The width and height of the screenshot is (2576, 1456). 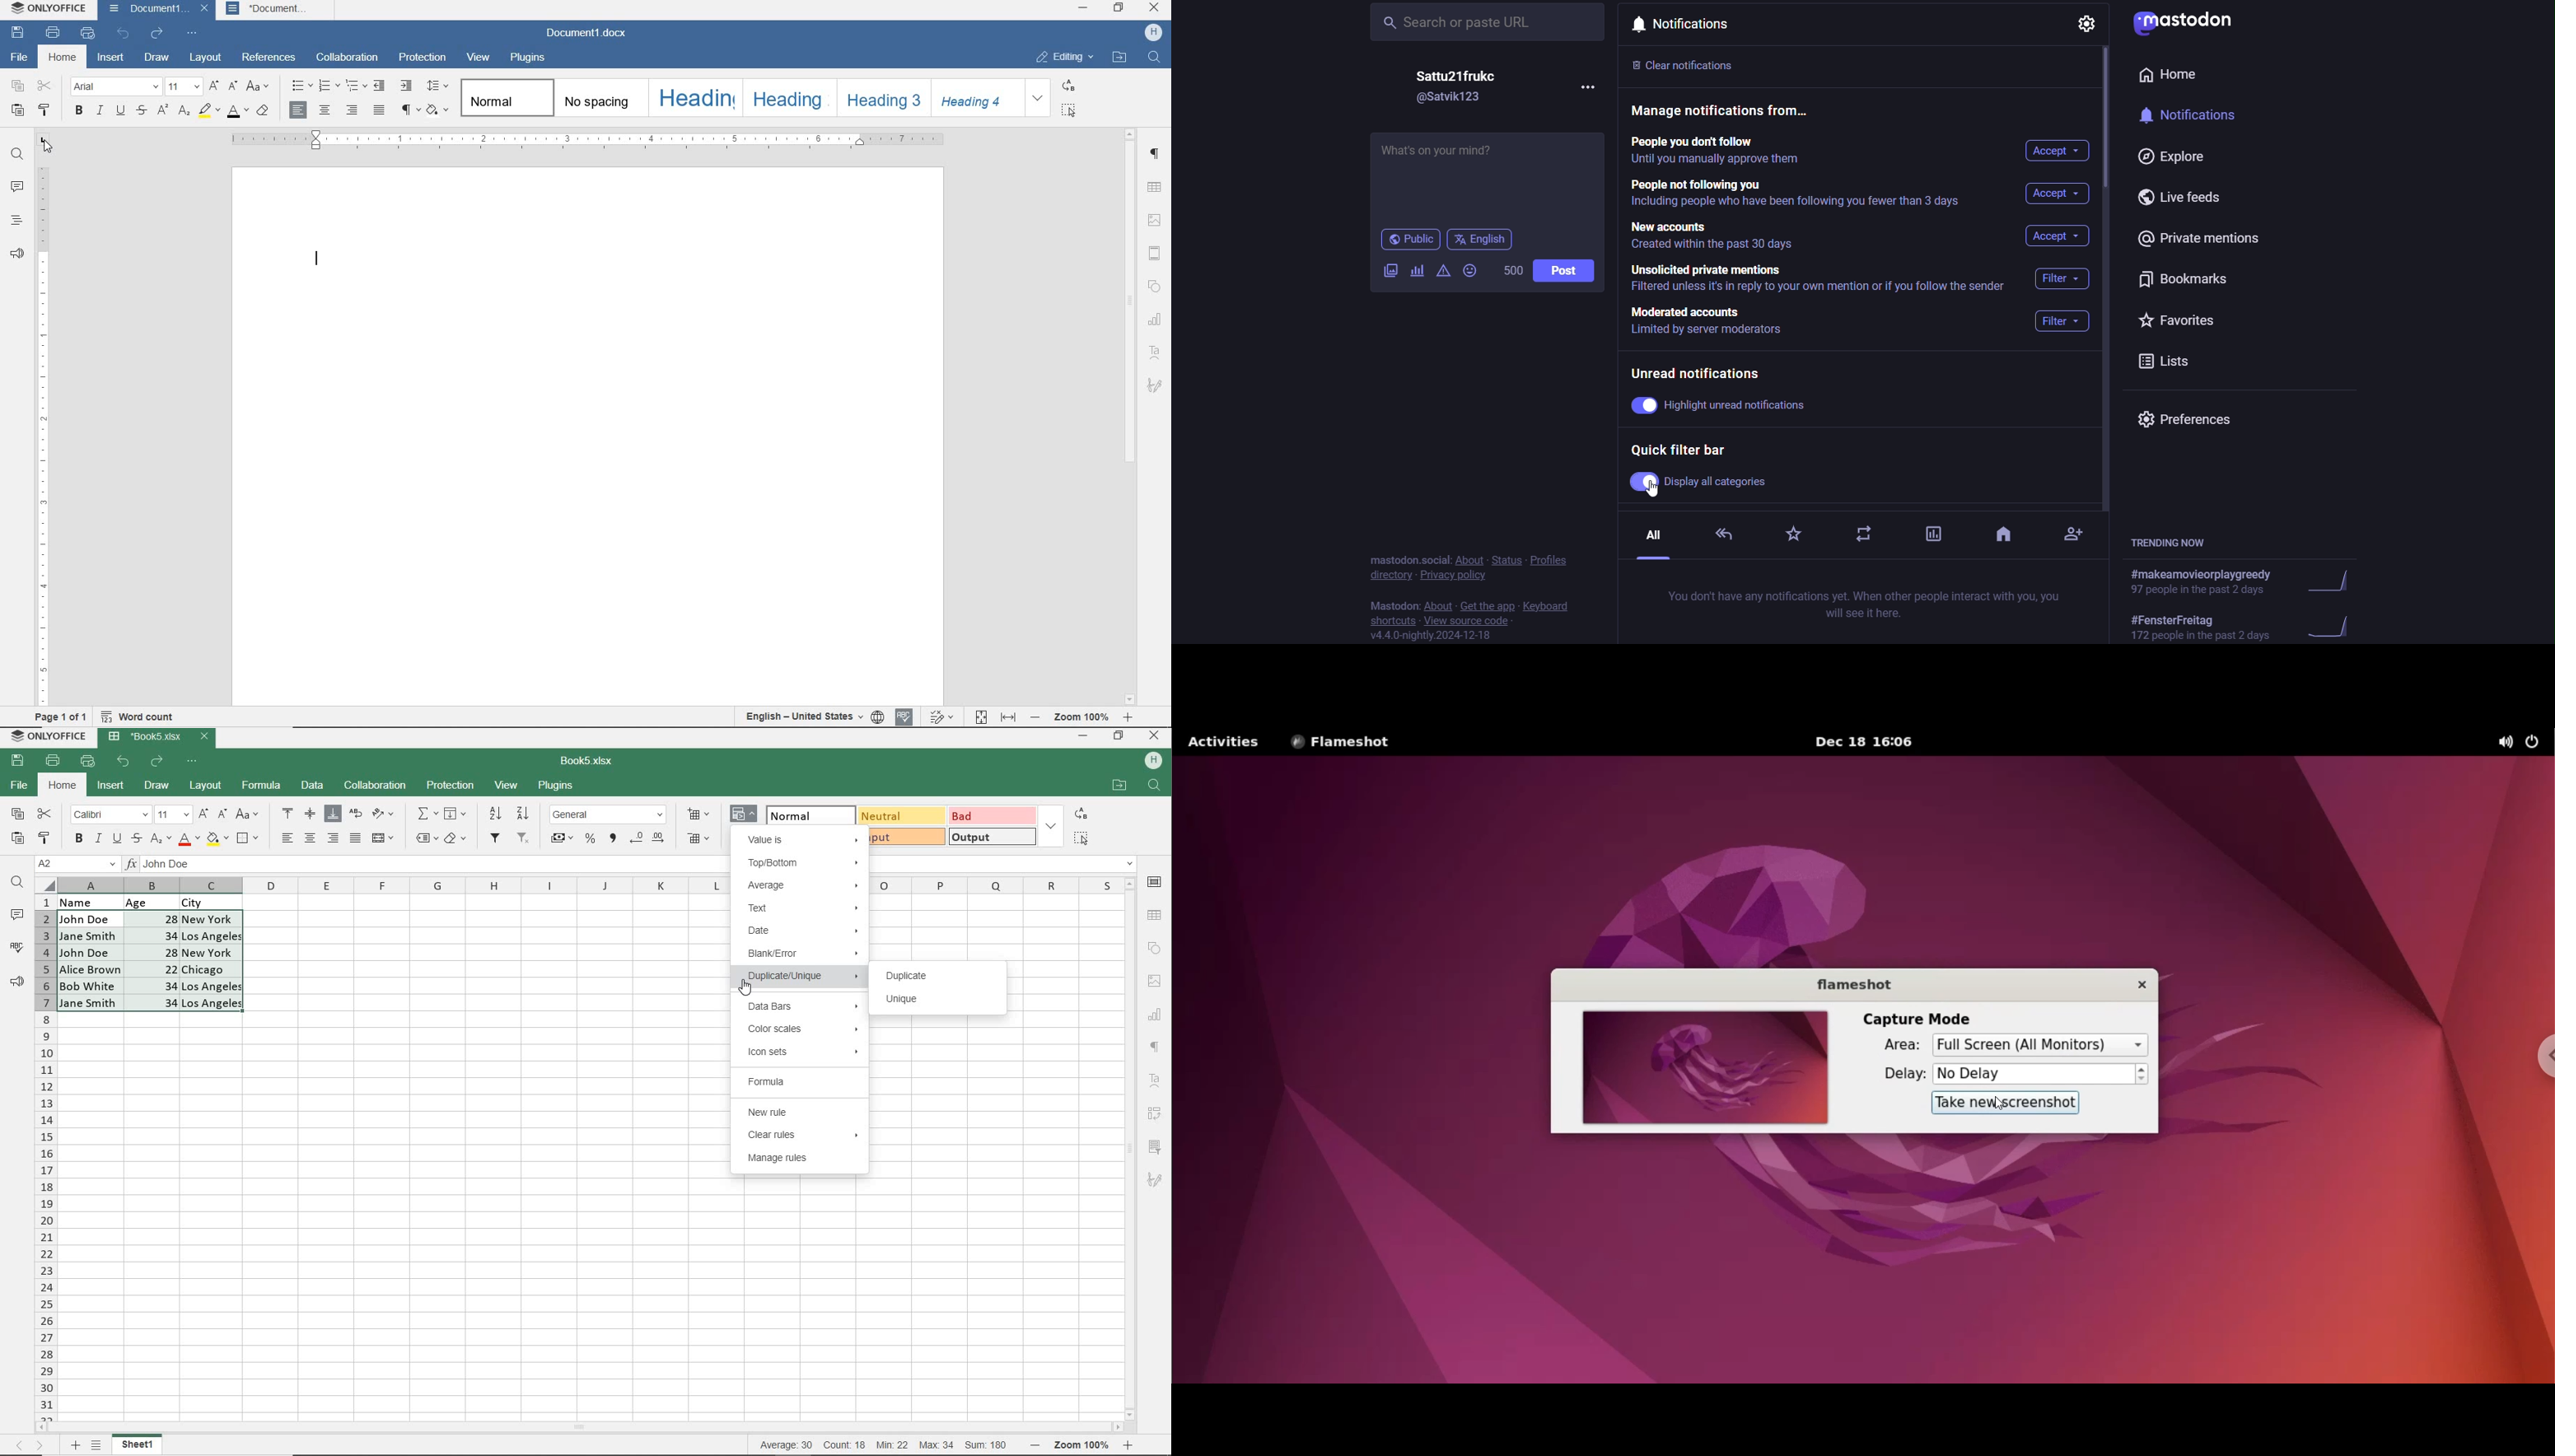 What do you see at coordinates (1345, 742) in the screenshot?
I see `Flameshot options` at bounding box center [1345, 742].